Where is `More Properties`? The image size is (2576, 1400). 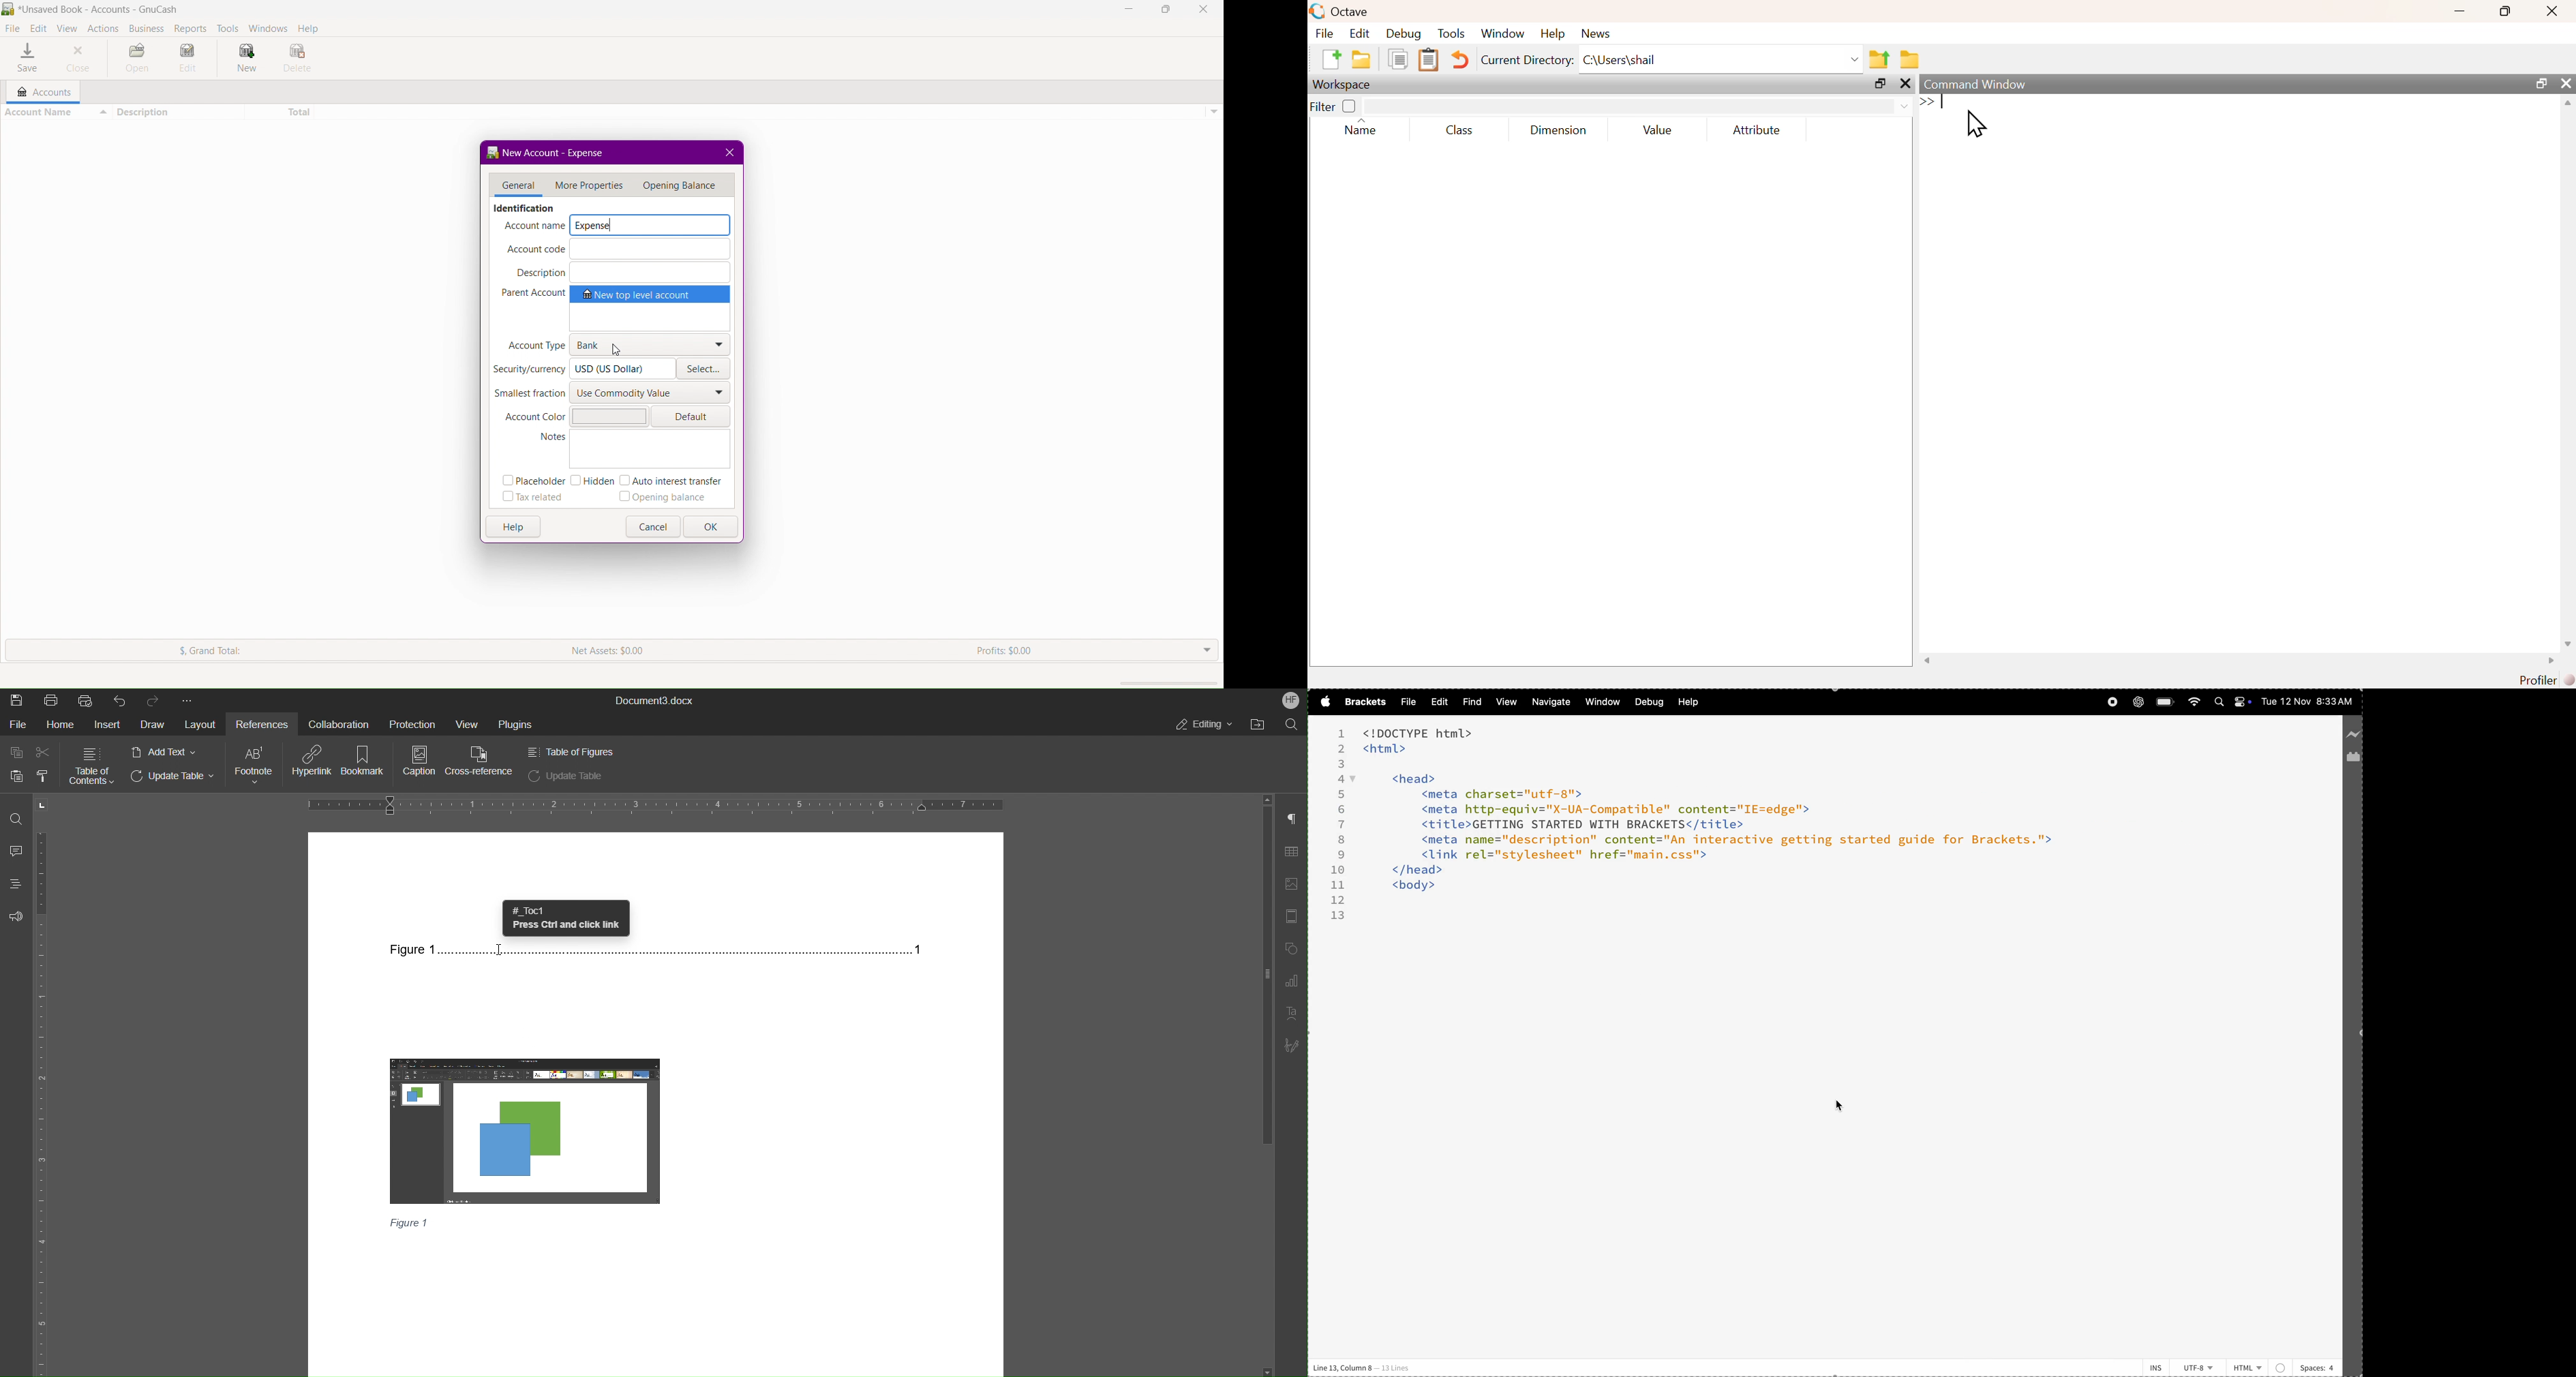 More Properties is located at coordinates (588, 184).